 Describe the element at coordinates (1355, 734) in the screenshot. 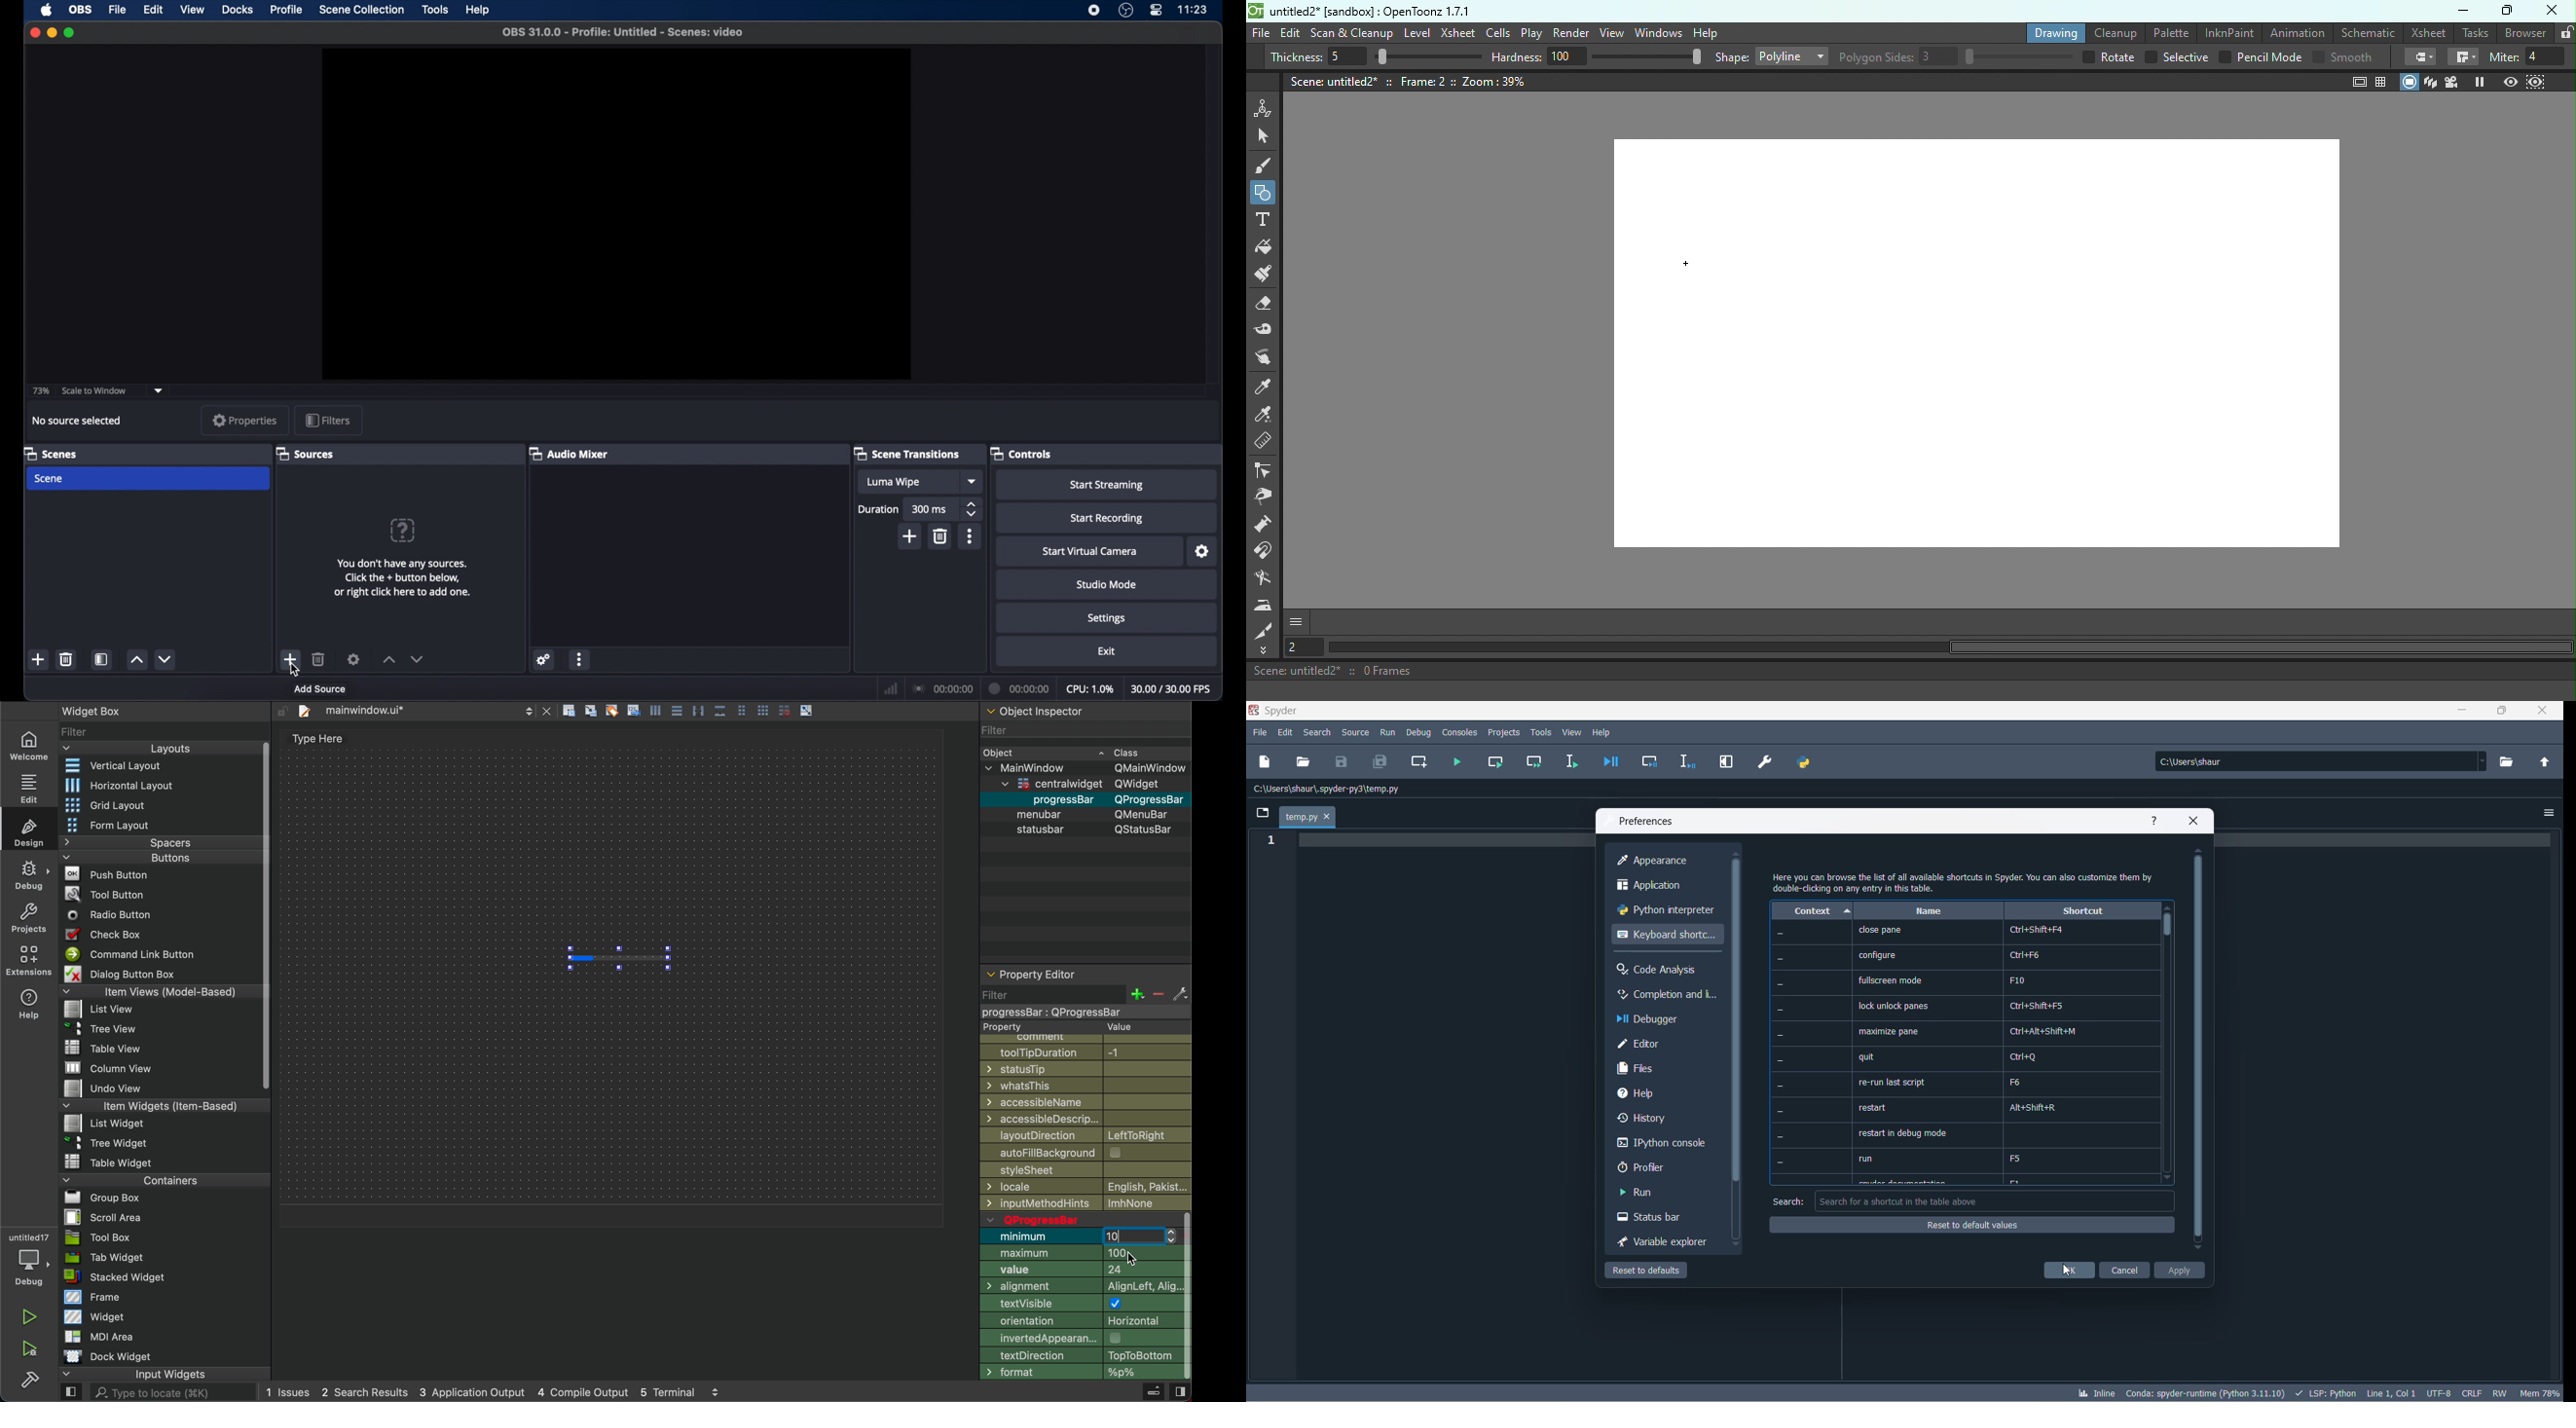

I see `source` at that location.